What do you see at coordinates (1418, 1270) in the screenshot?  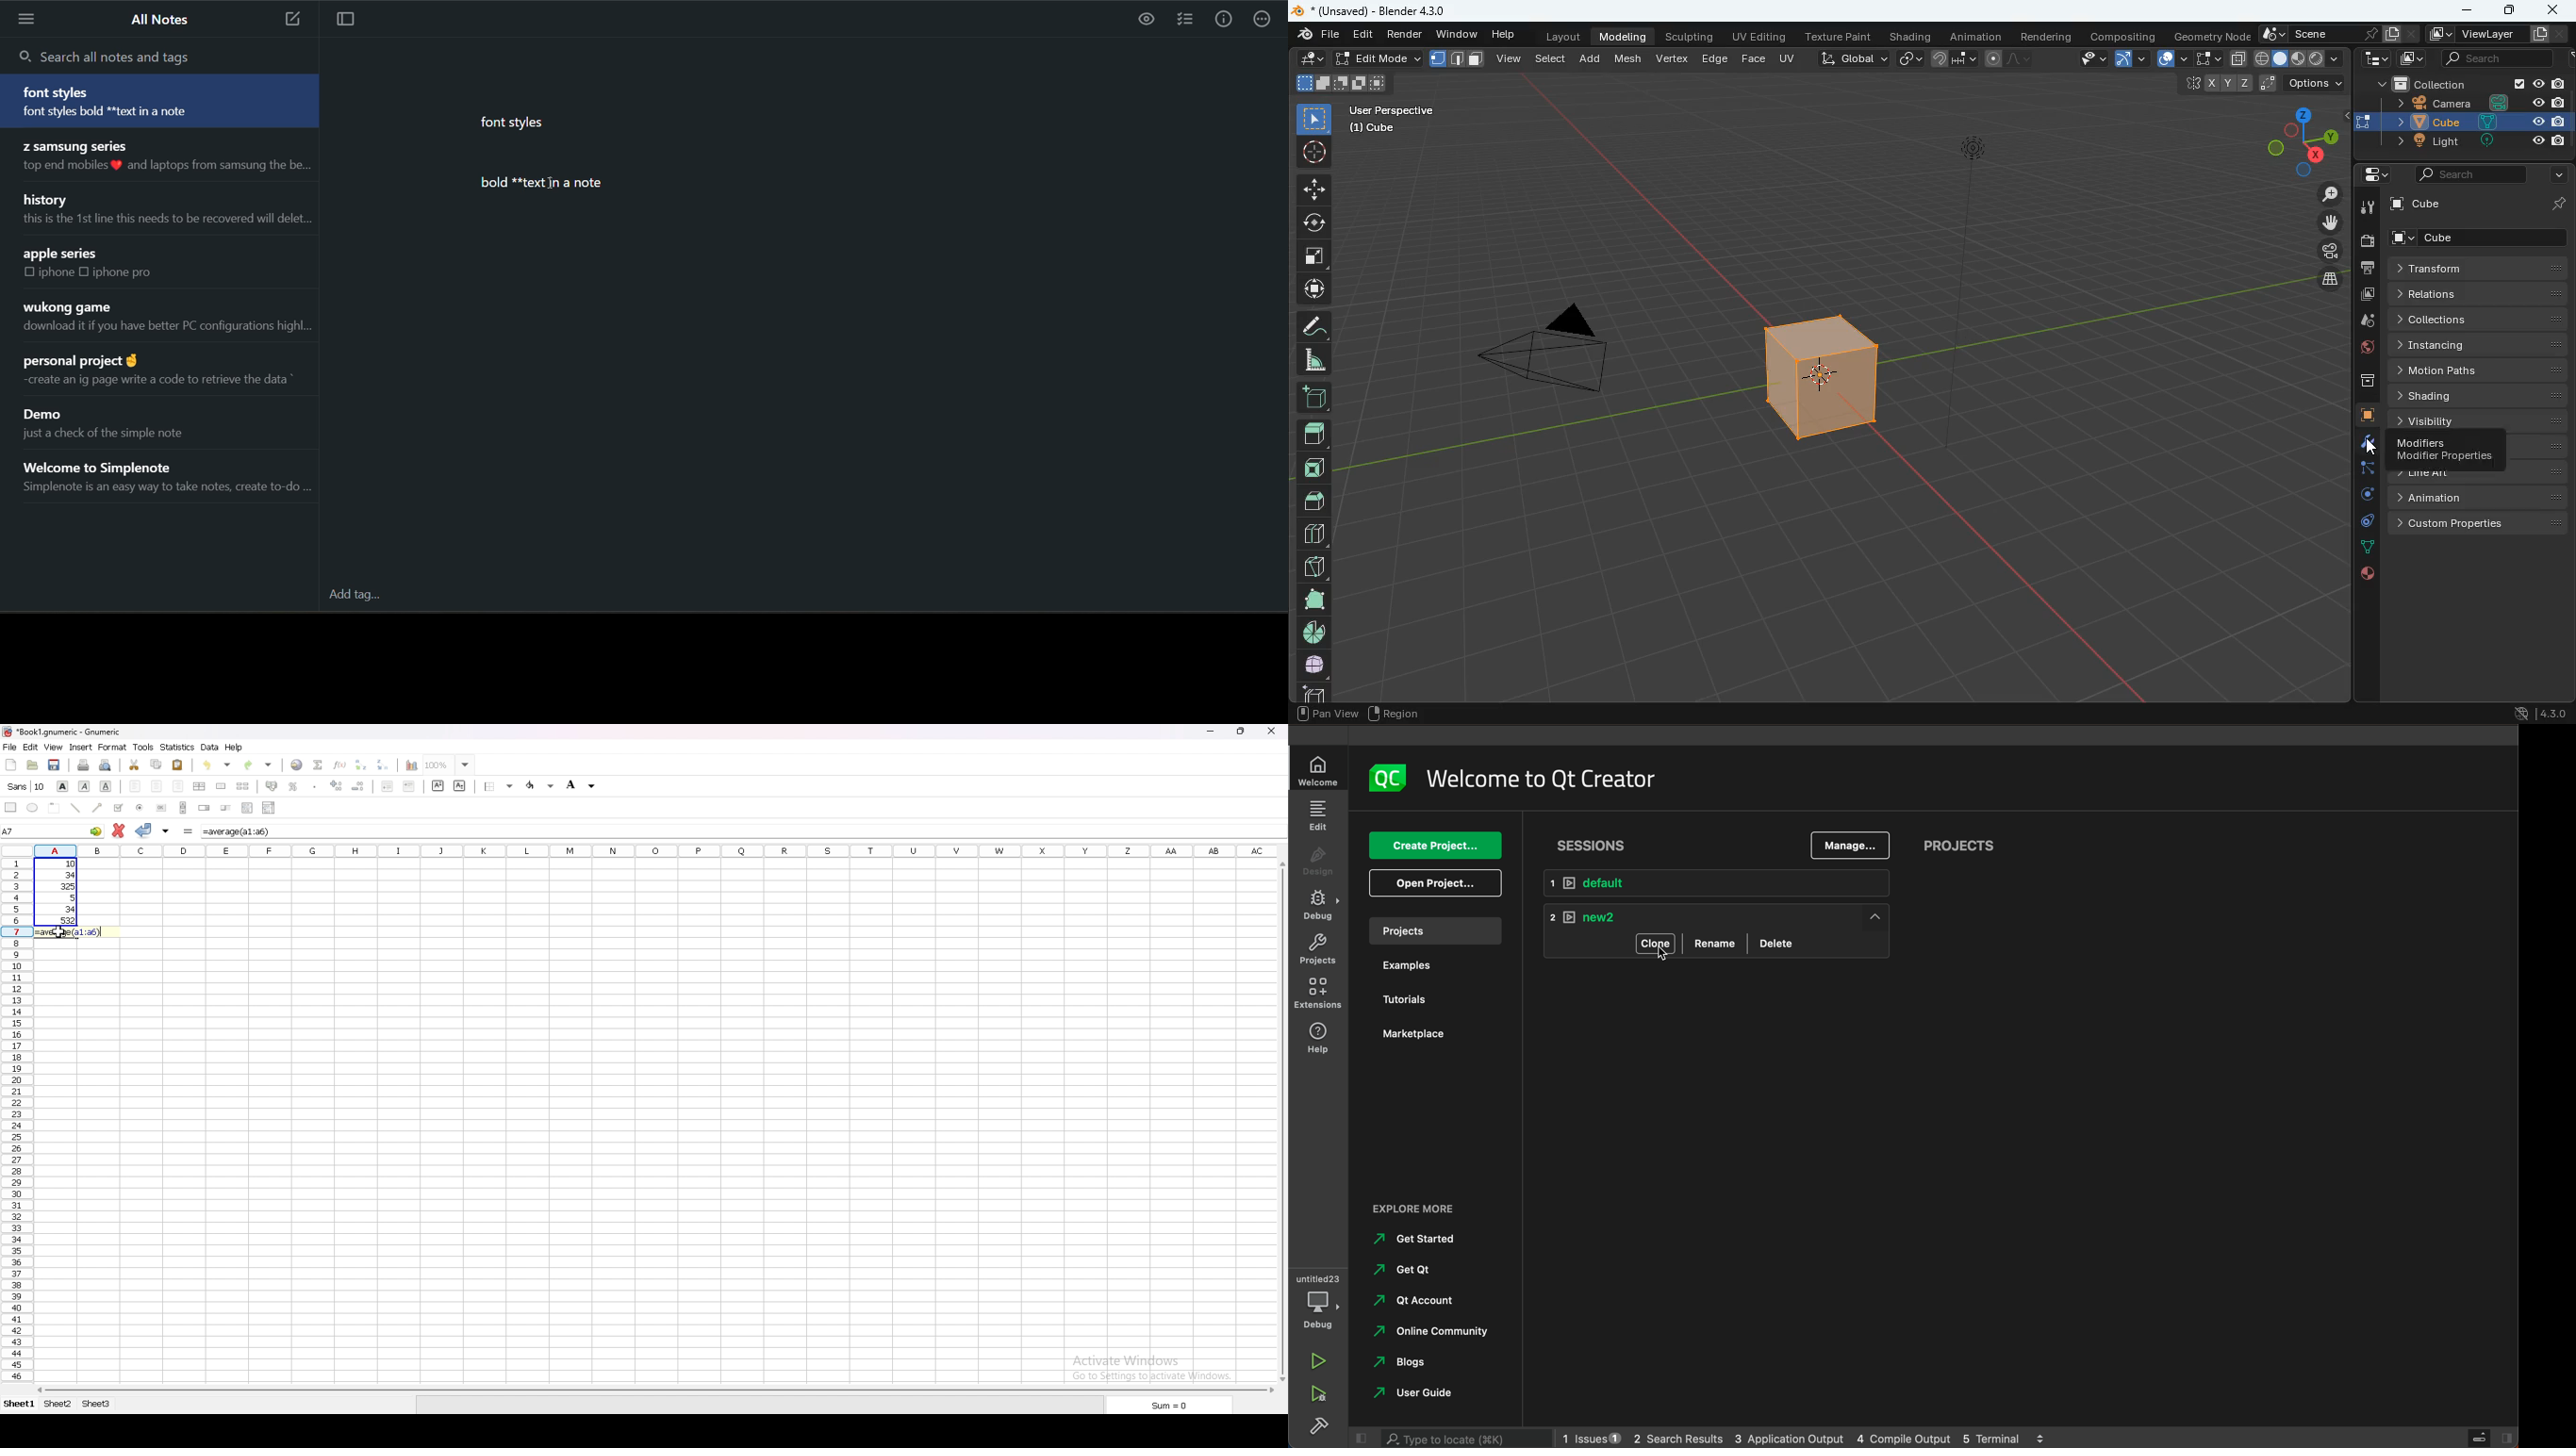 I see `get qt` at bounding box center [1418, 1270].